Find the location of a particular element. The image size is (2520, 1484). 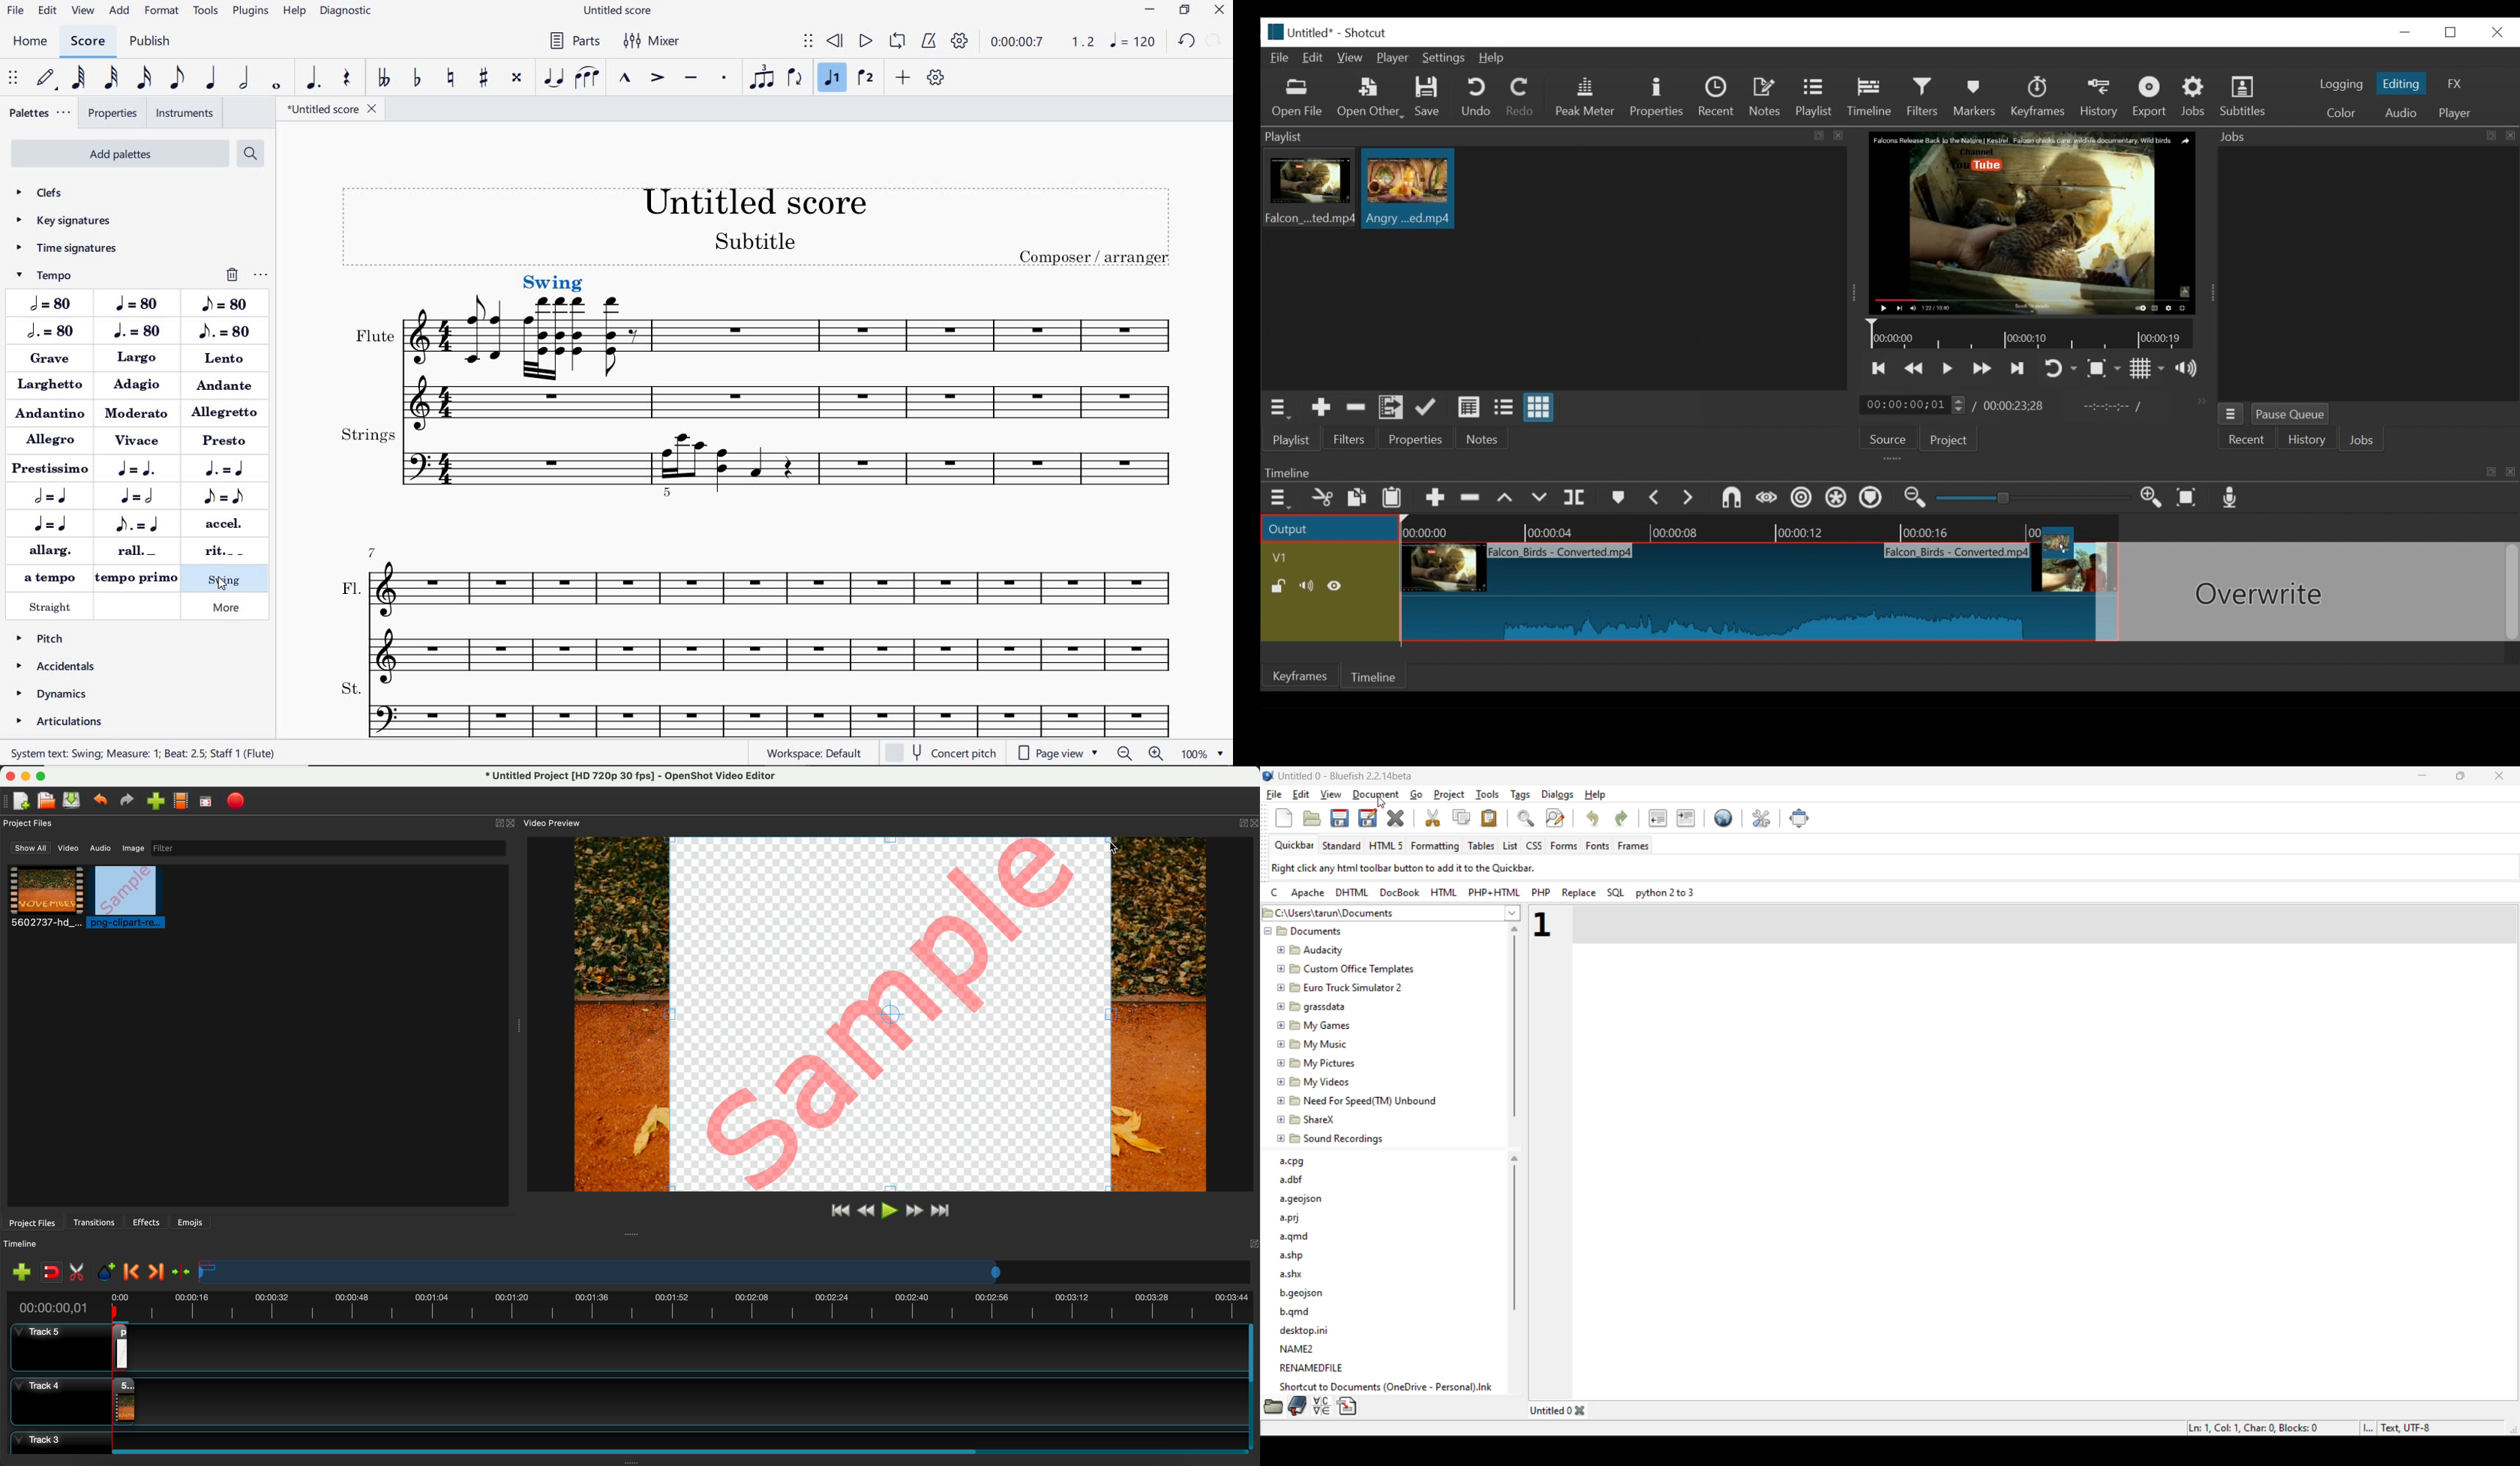

ALLEGRETTO is located at coordinates (228, 412).